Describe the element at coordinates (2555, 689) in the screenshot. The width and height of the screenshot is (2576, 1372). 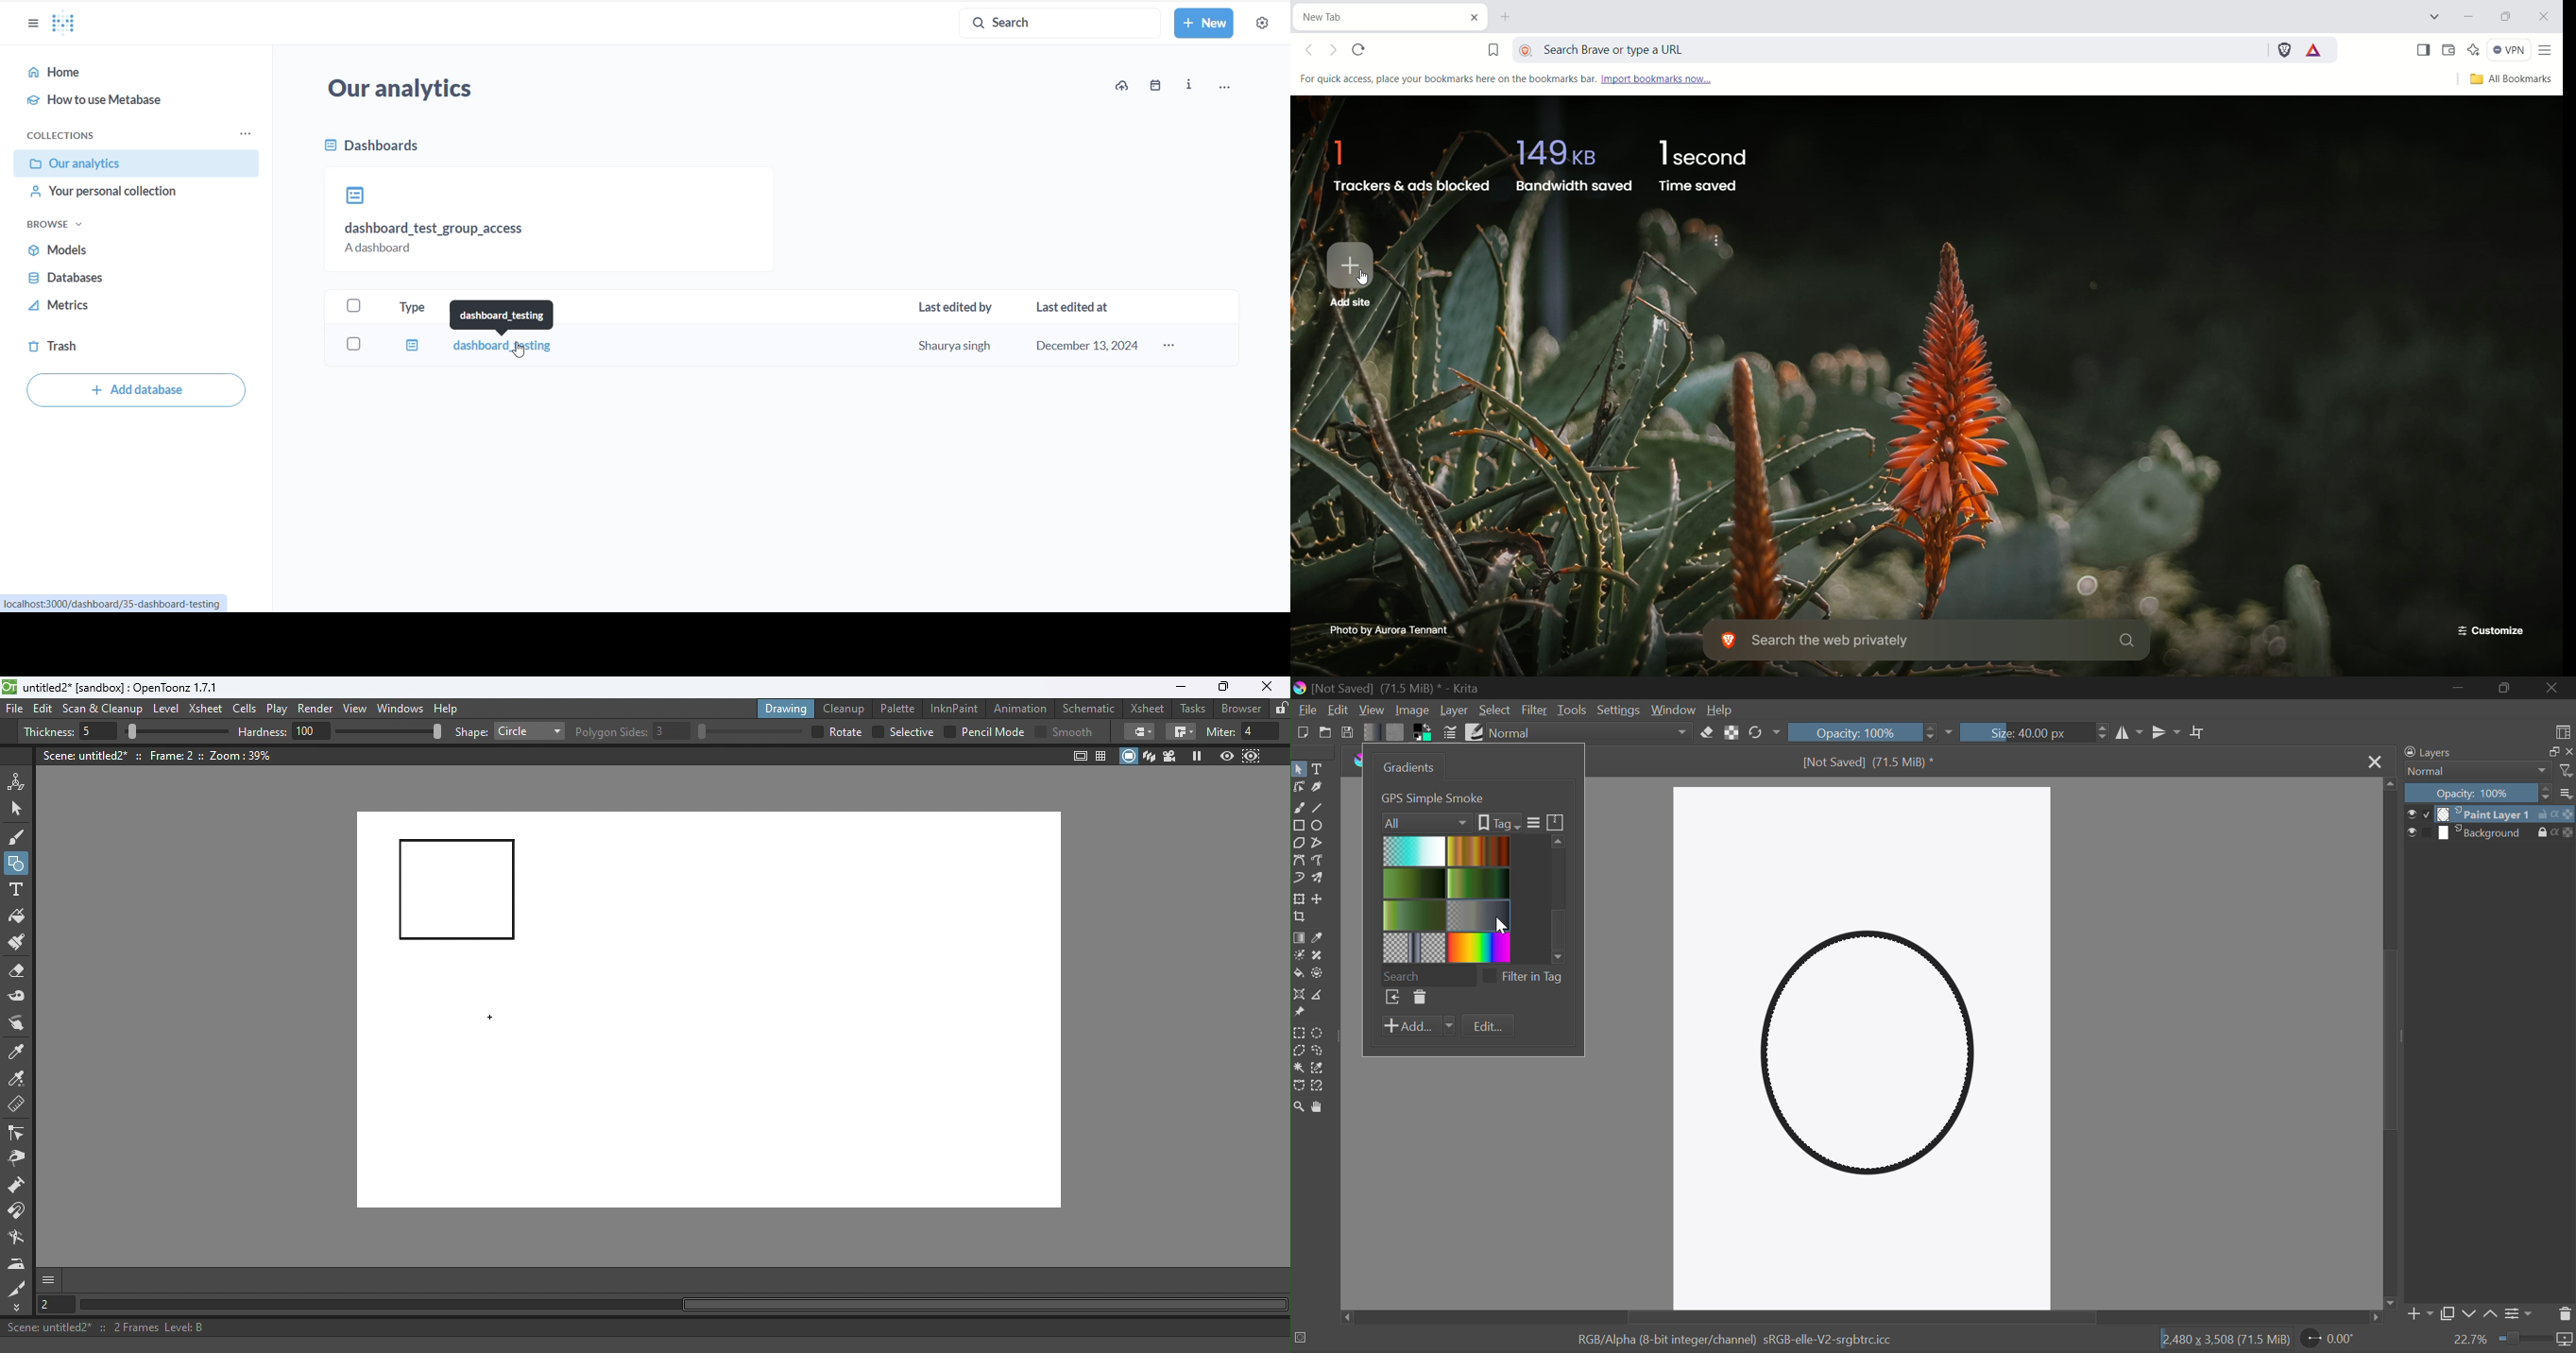
I see `Close` at that location.